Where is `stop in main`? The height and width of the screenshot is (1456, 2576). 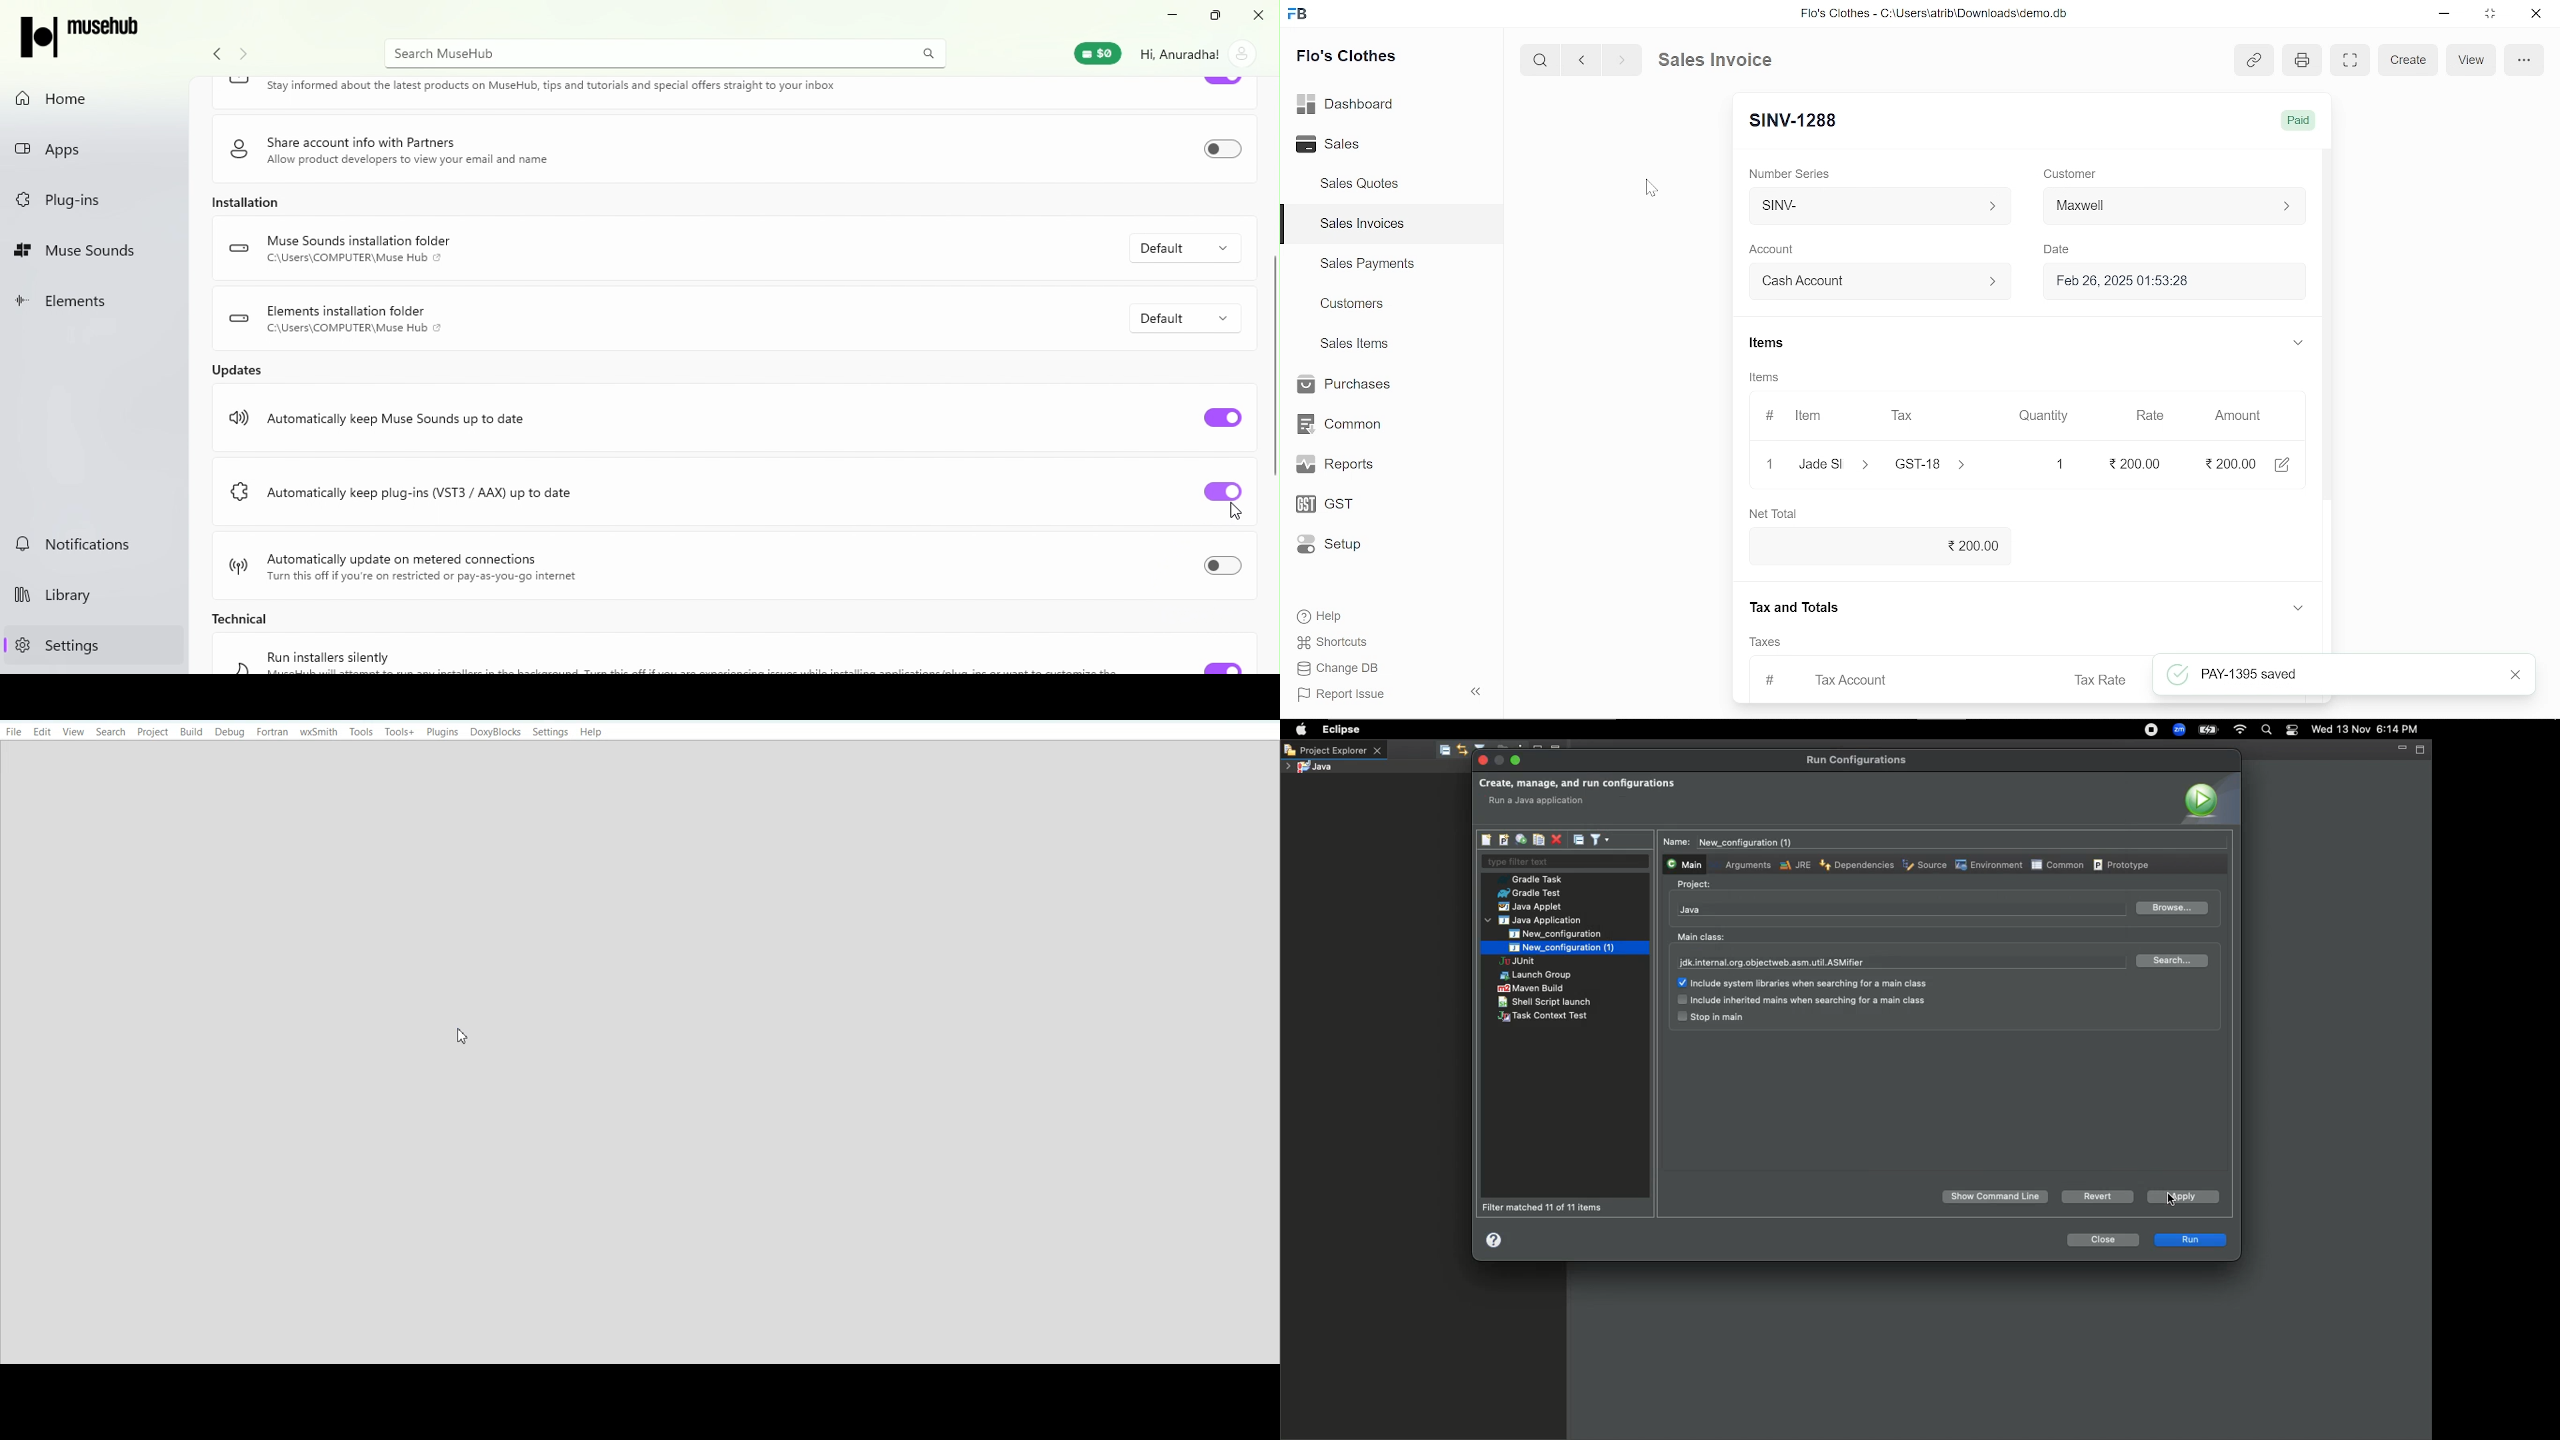 stop in main is located at coordinates (1710, 1018).